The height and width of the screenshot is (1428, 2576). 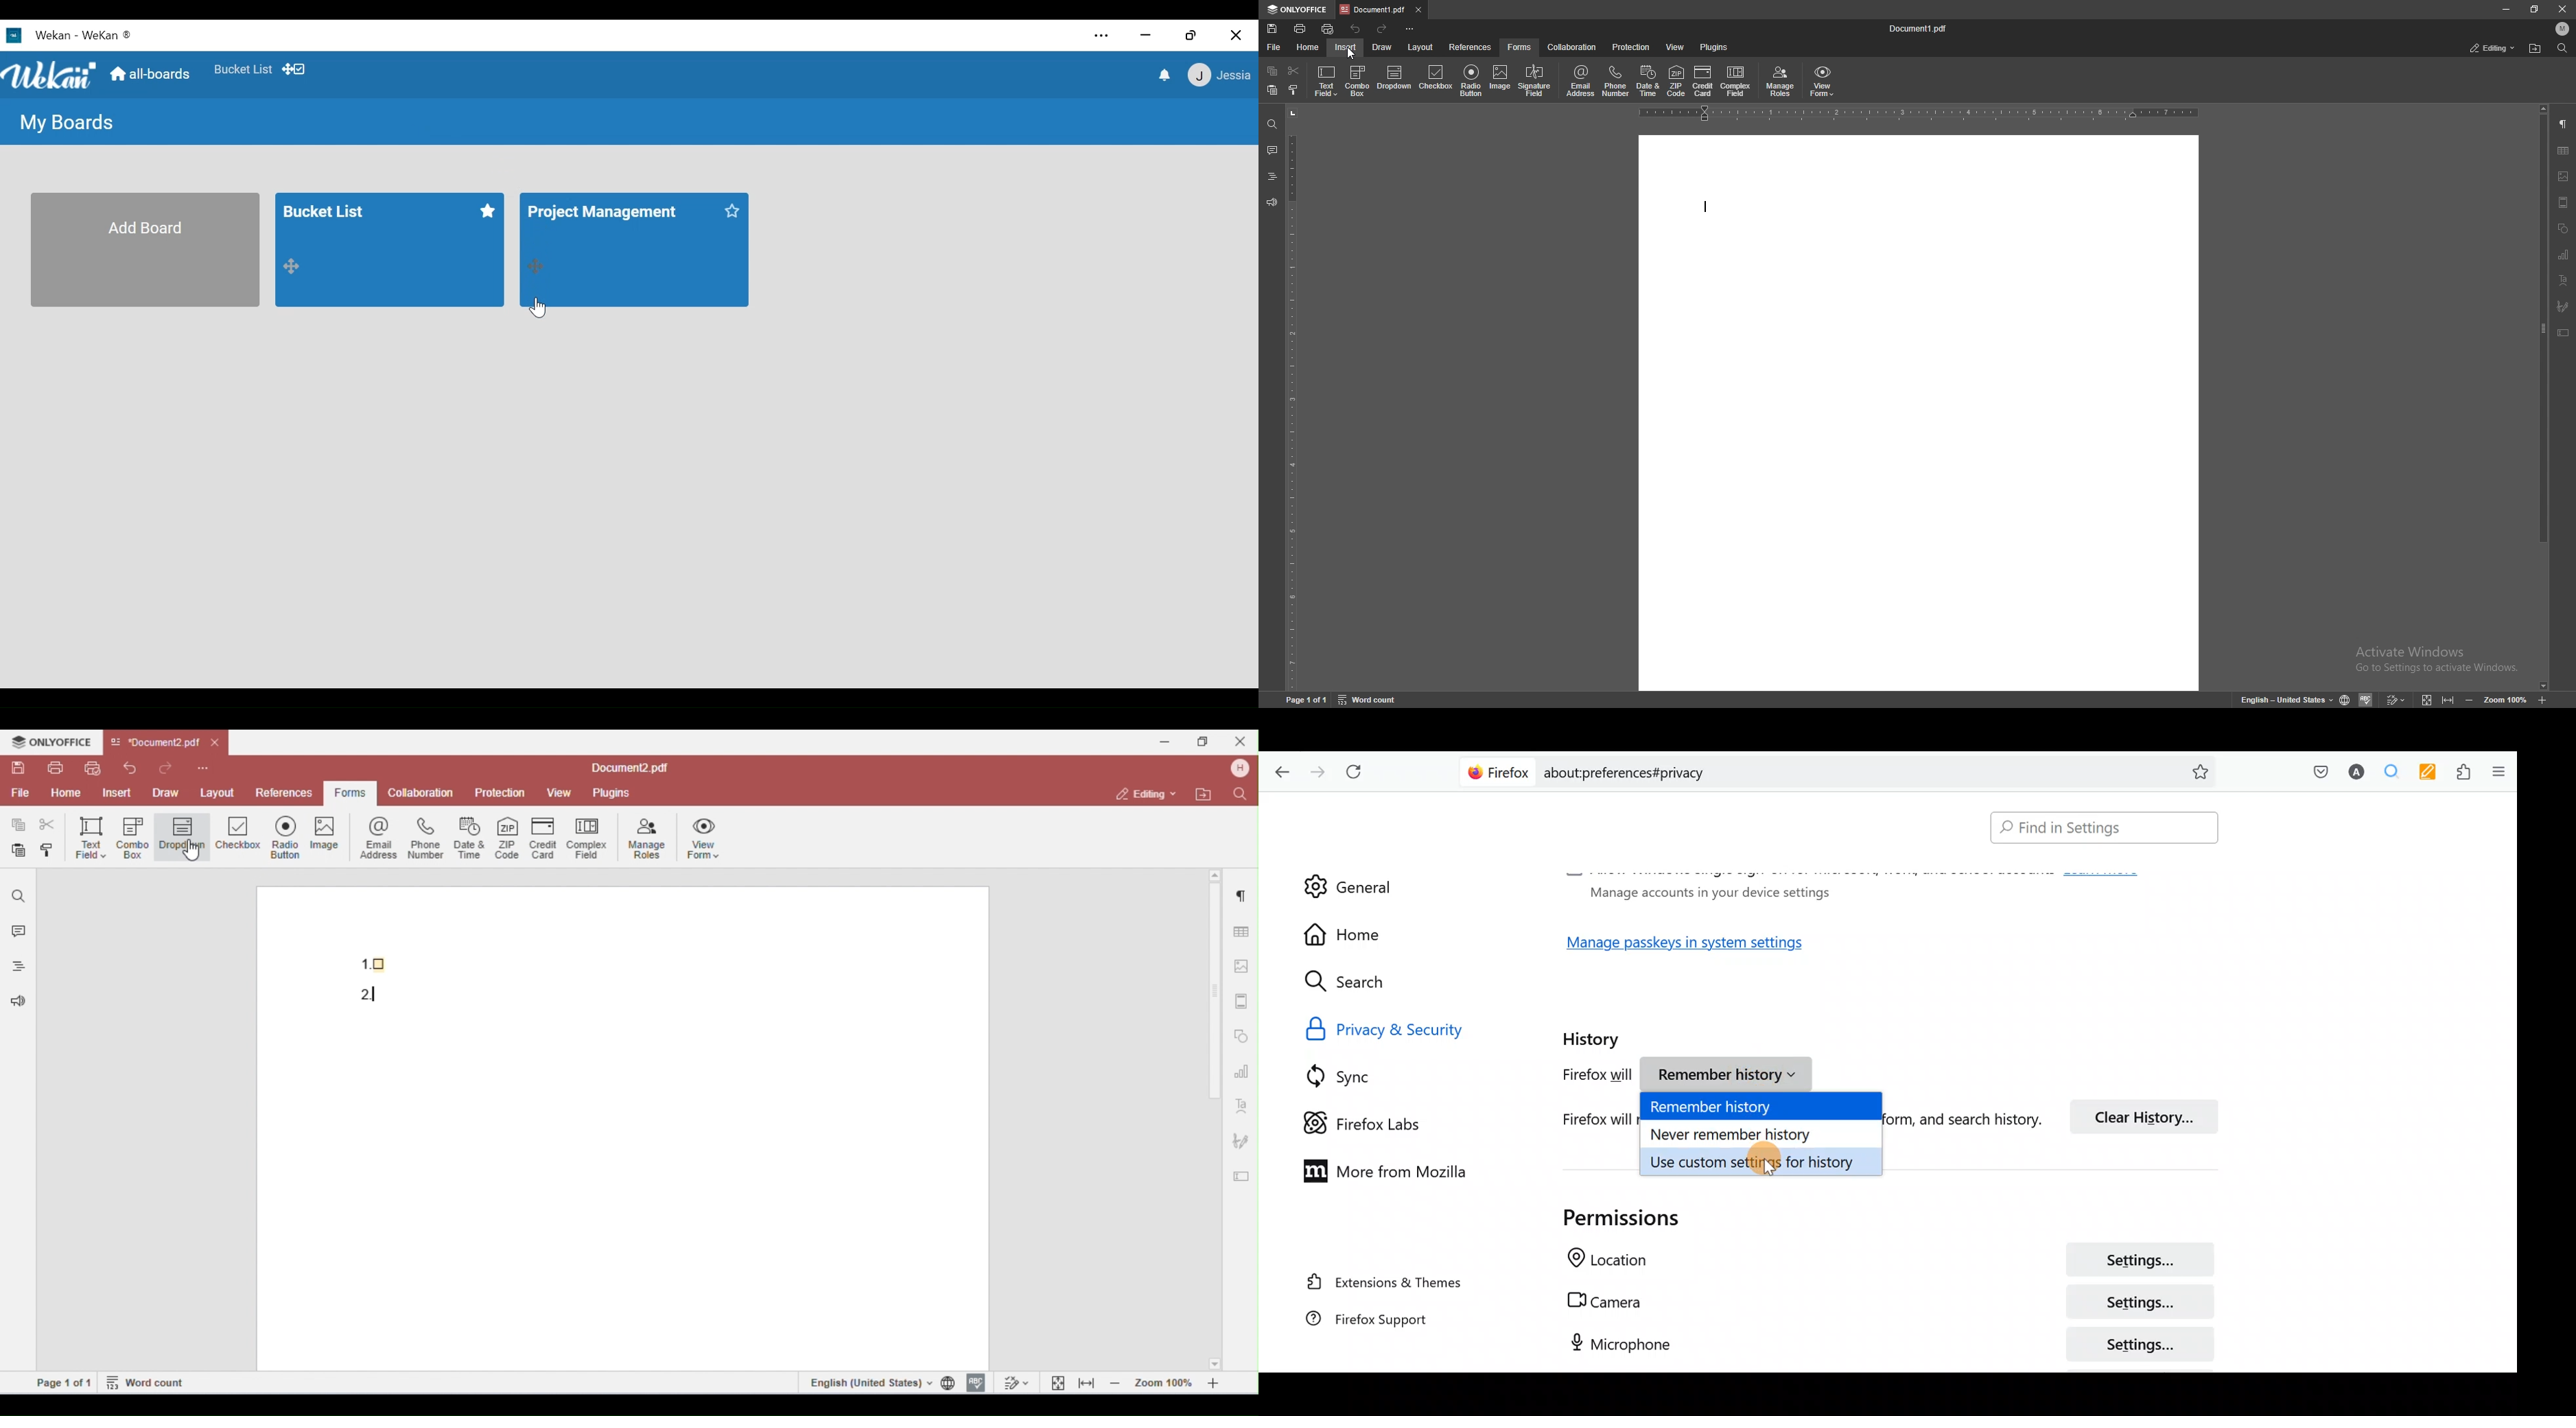 What do you see at coordinates (2564, 204) in the screenshot?
I see `header` at bounding box center [2564, 204].